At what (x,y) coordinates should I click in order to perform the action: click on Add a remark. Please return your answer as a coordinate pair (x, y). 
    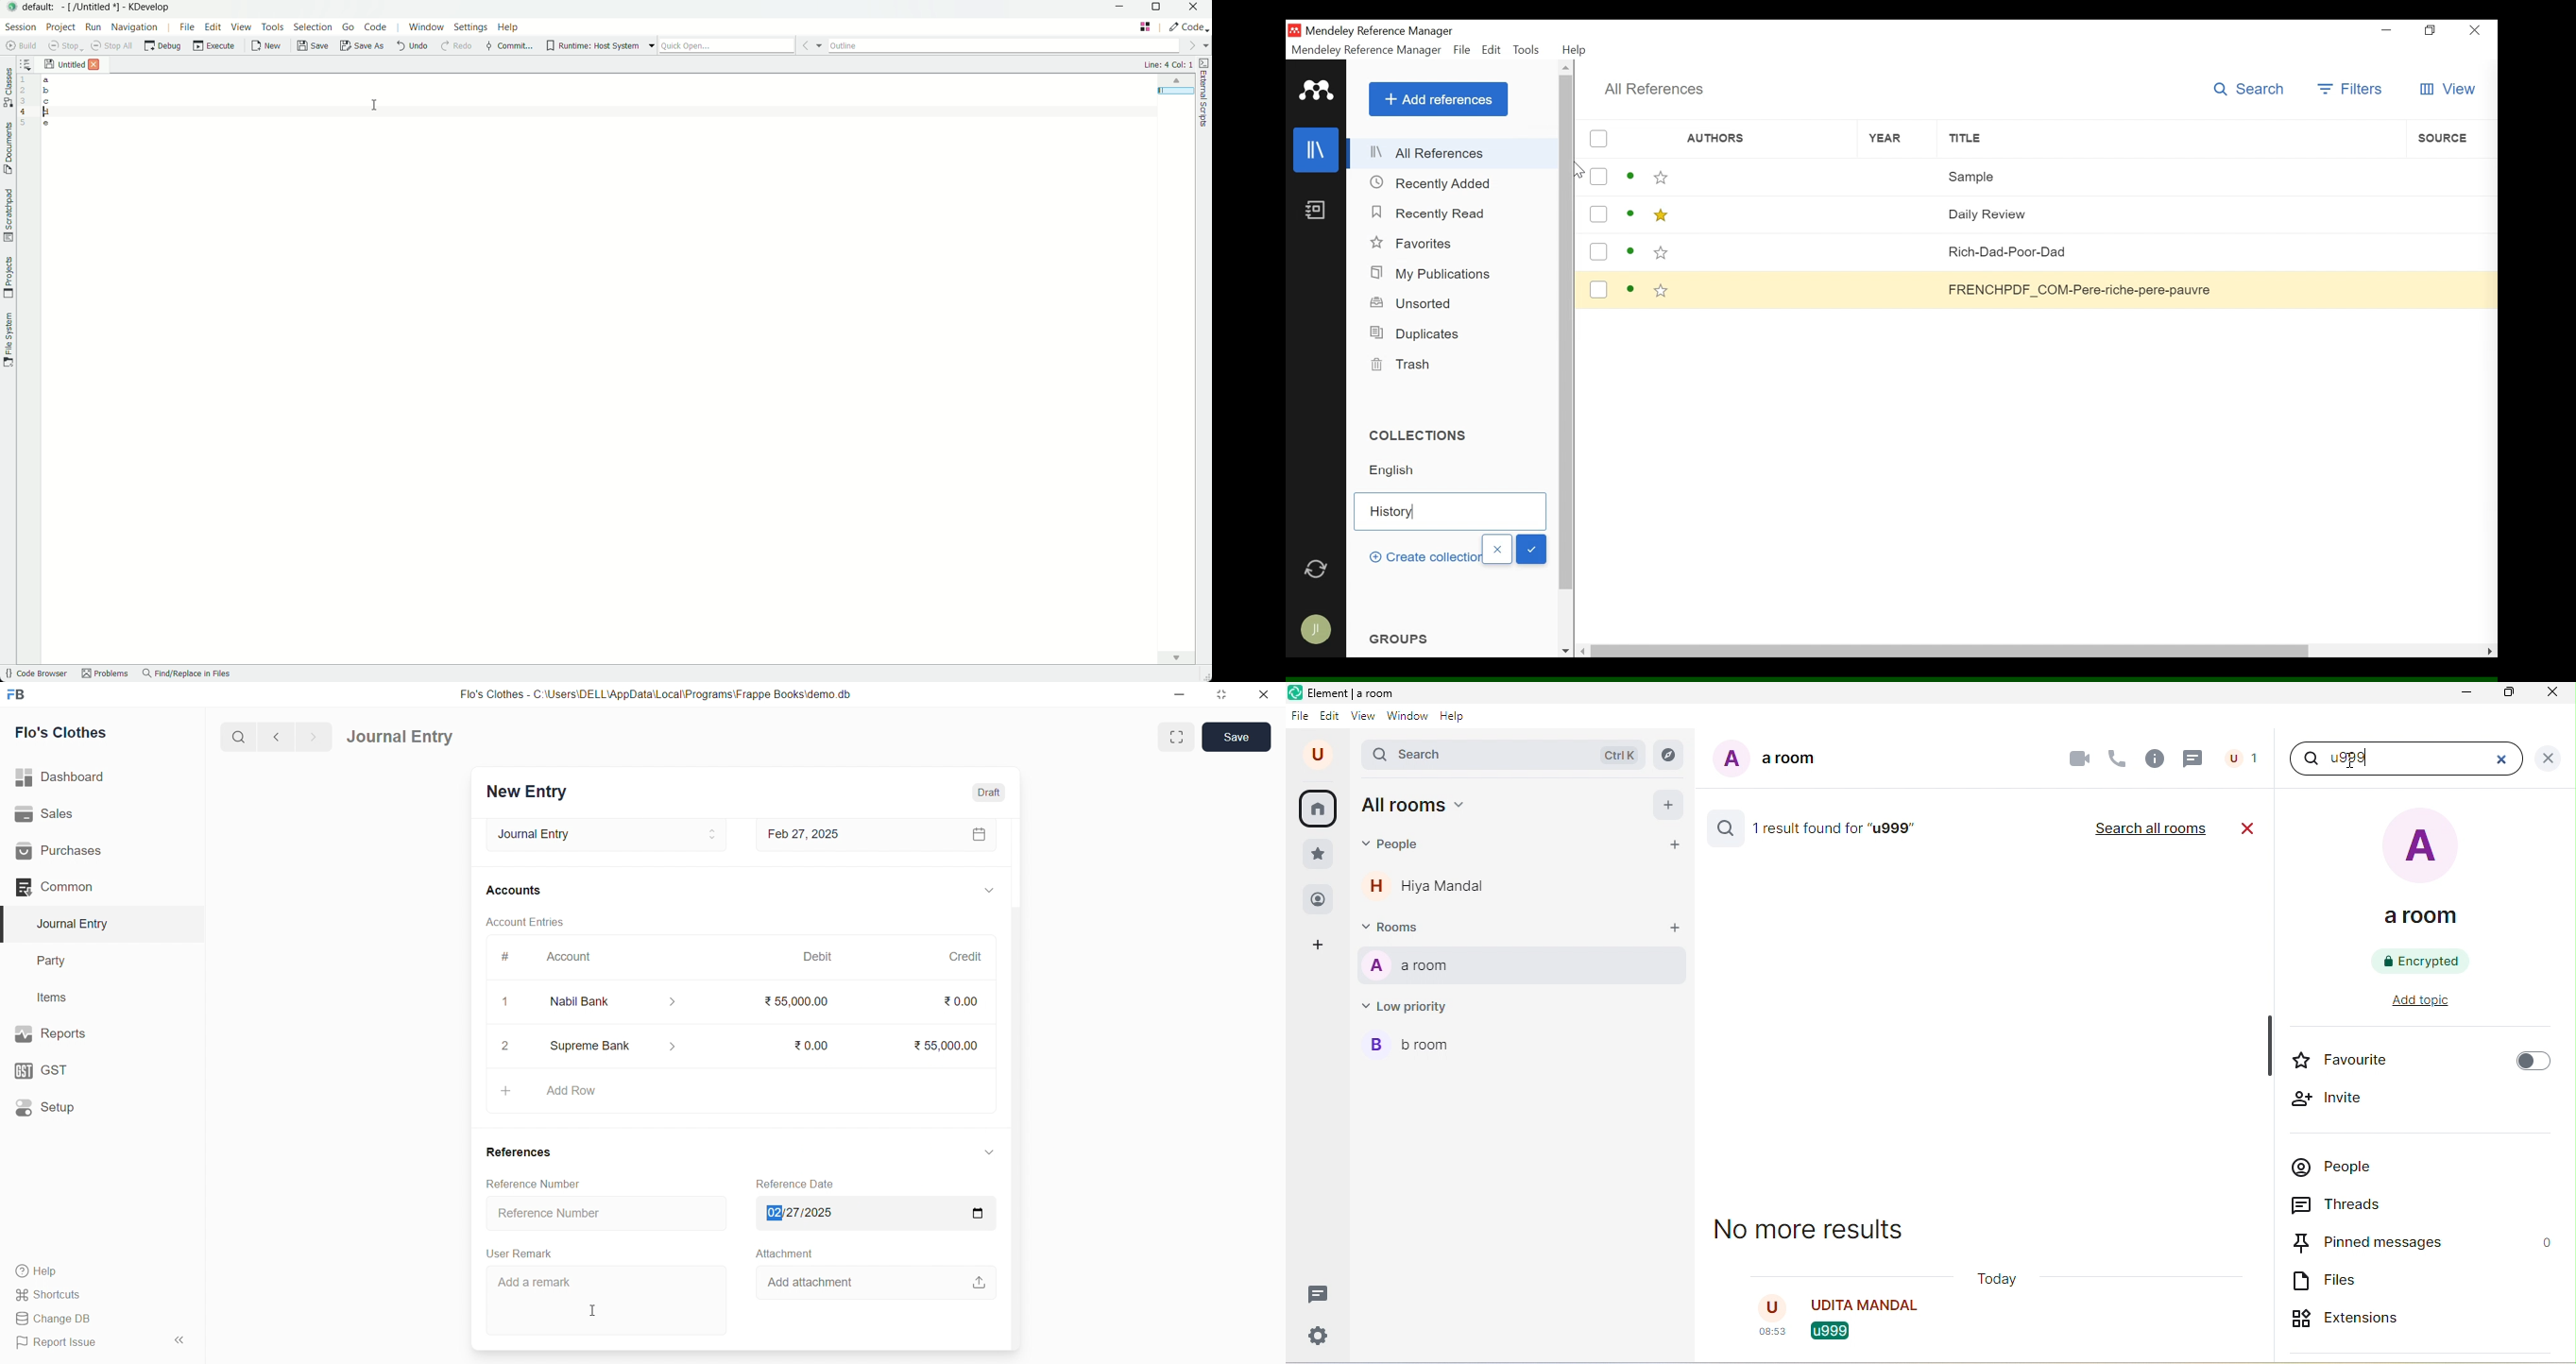
    Looking at the image, I should click on (610, 1299).